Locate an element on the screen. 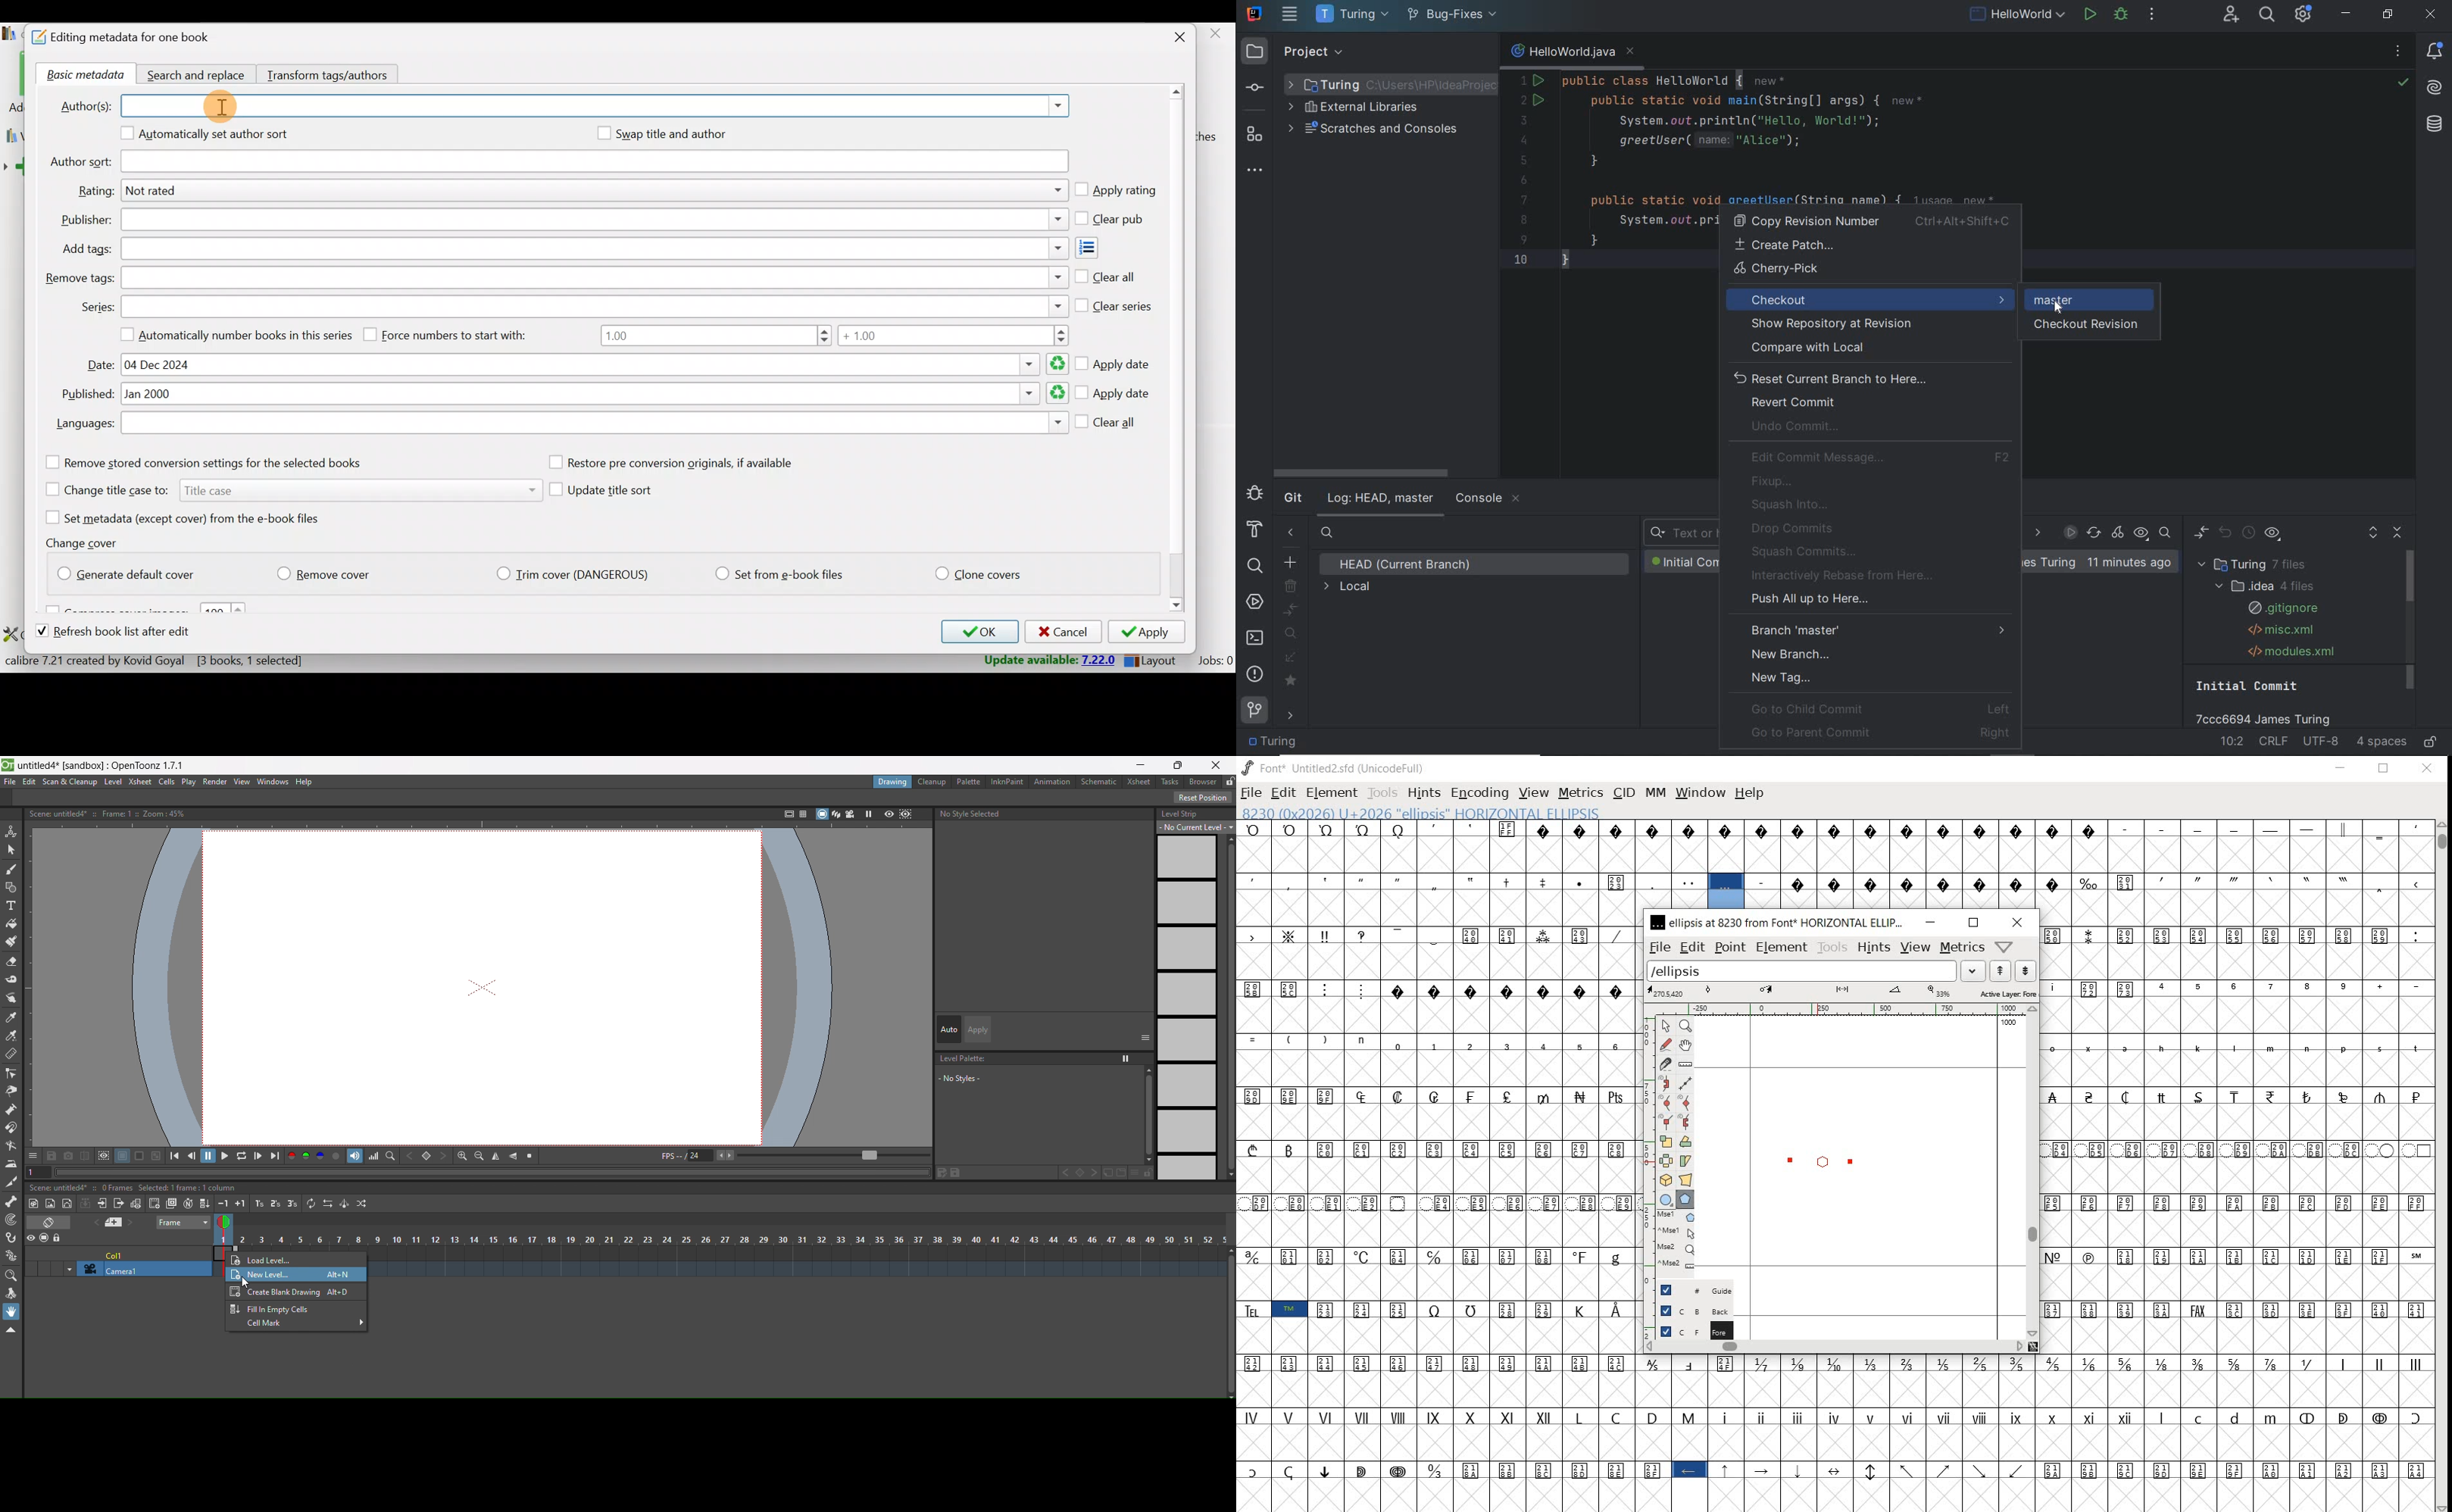  Set metadata (except cover) from the e-book files is located at coordinates (198, 517).